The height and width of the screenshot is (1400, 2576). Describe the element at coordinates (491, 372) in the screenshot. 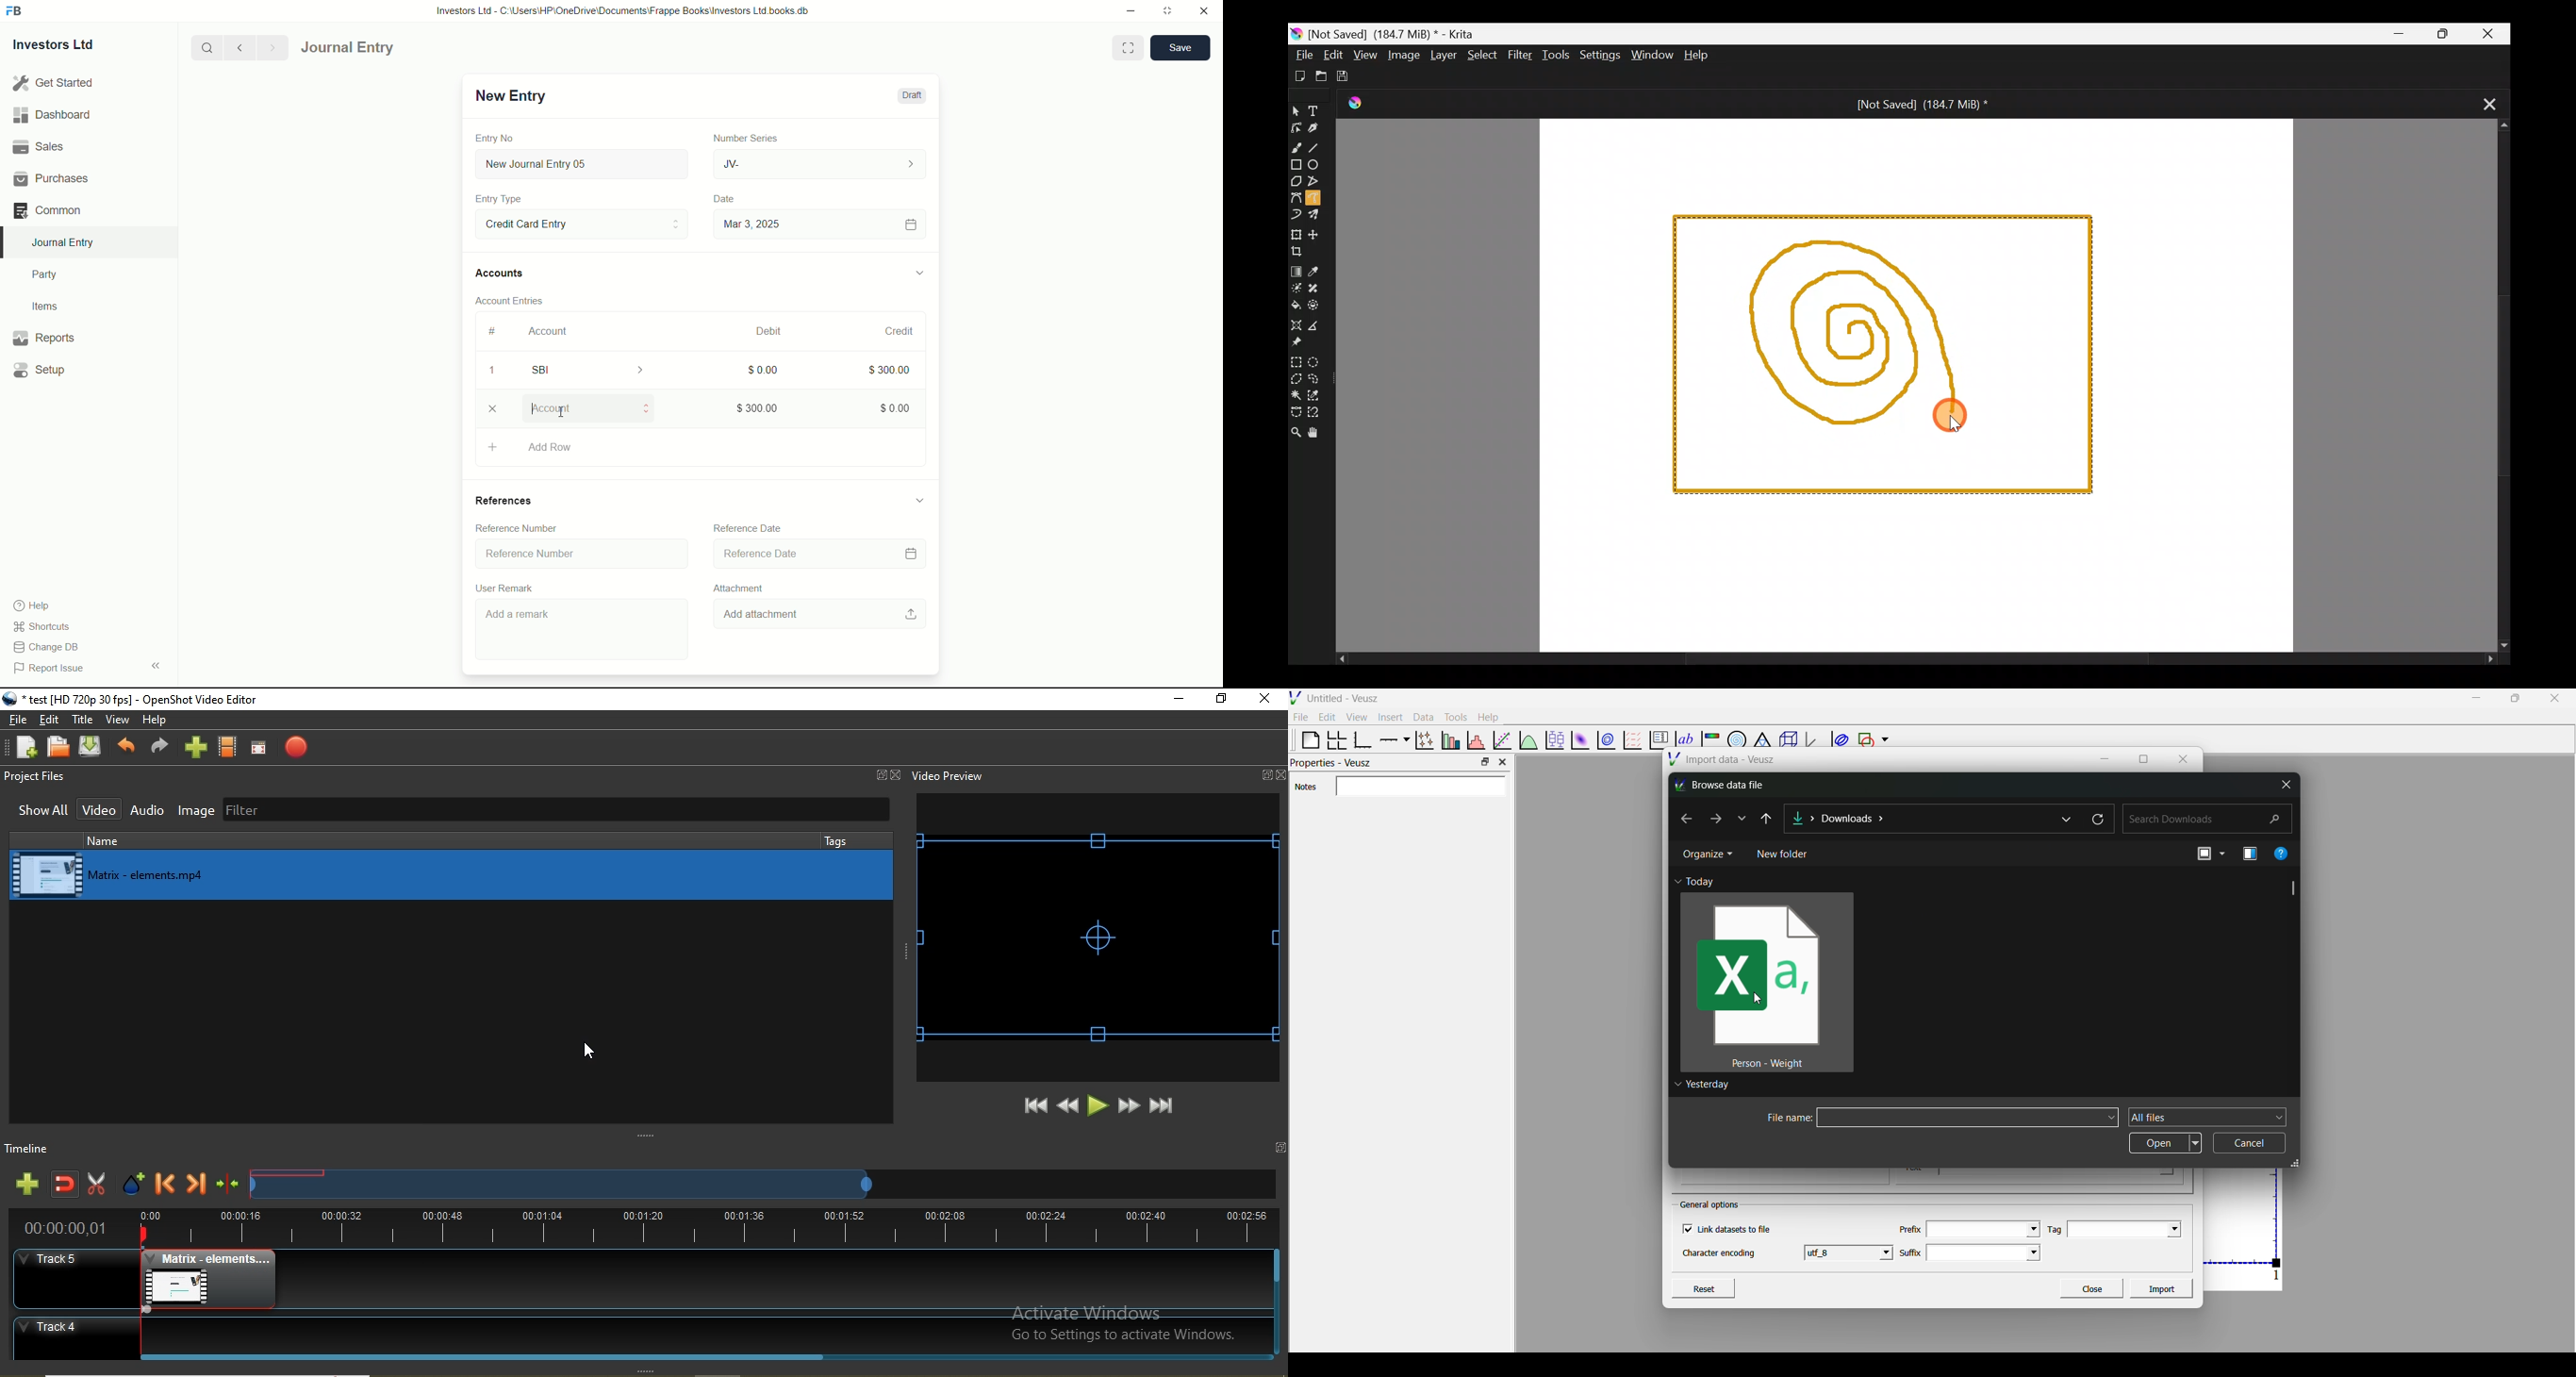

I see `1` at that location.